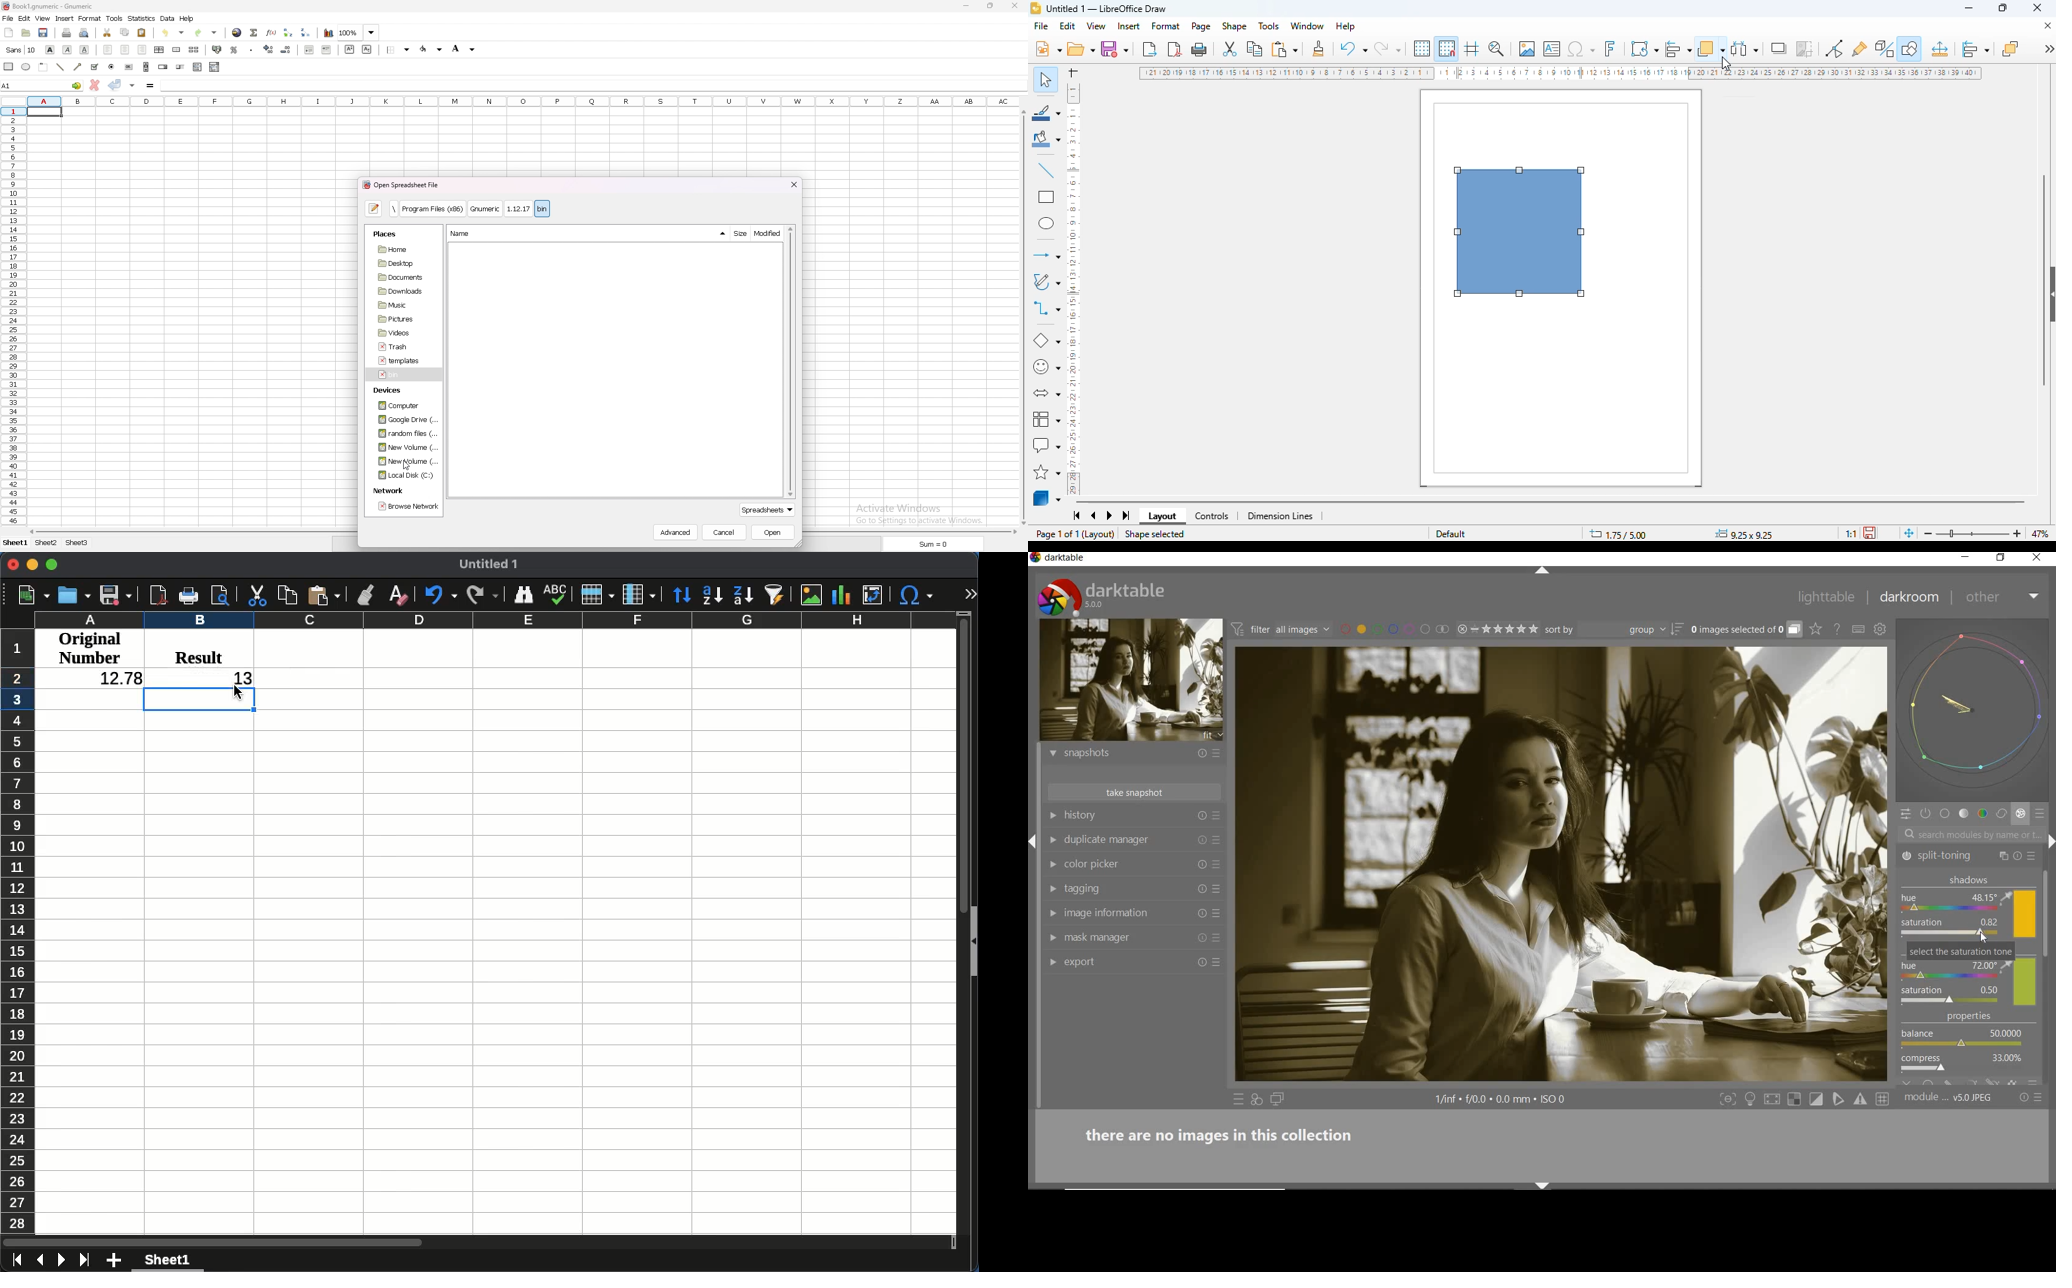  Describe the element at coordinates (1726, 63) in the screenshot. I see `cursor` at that location.